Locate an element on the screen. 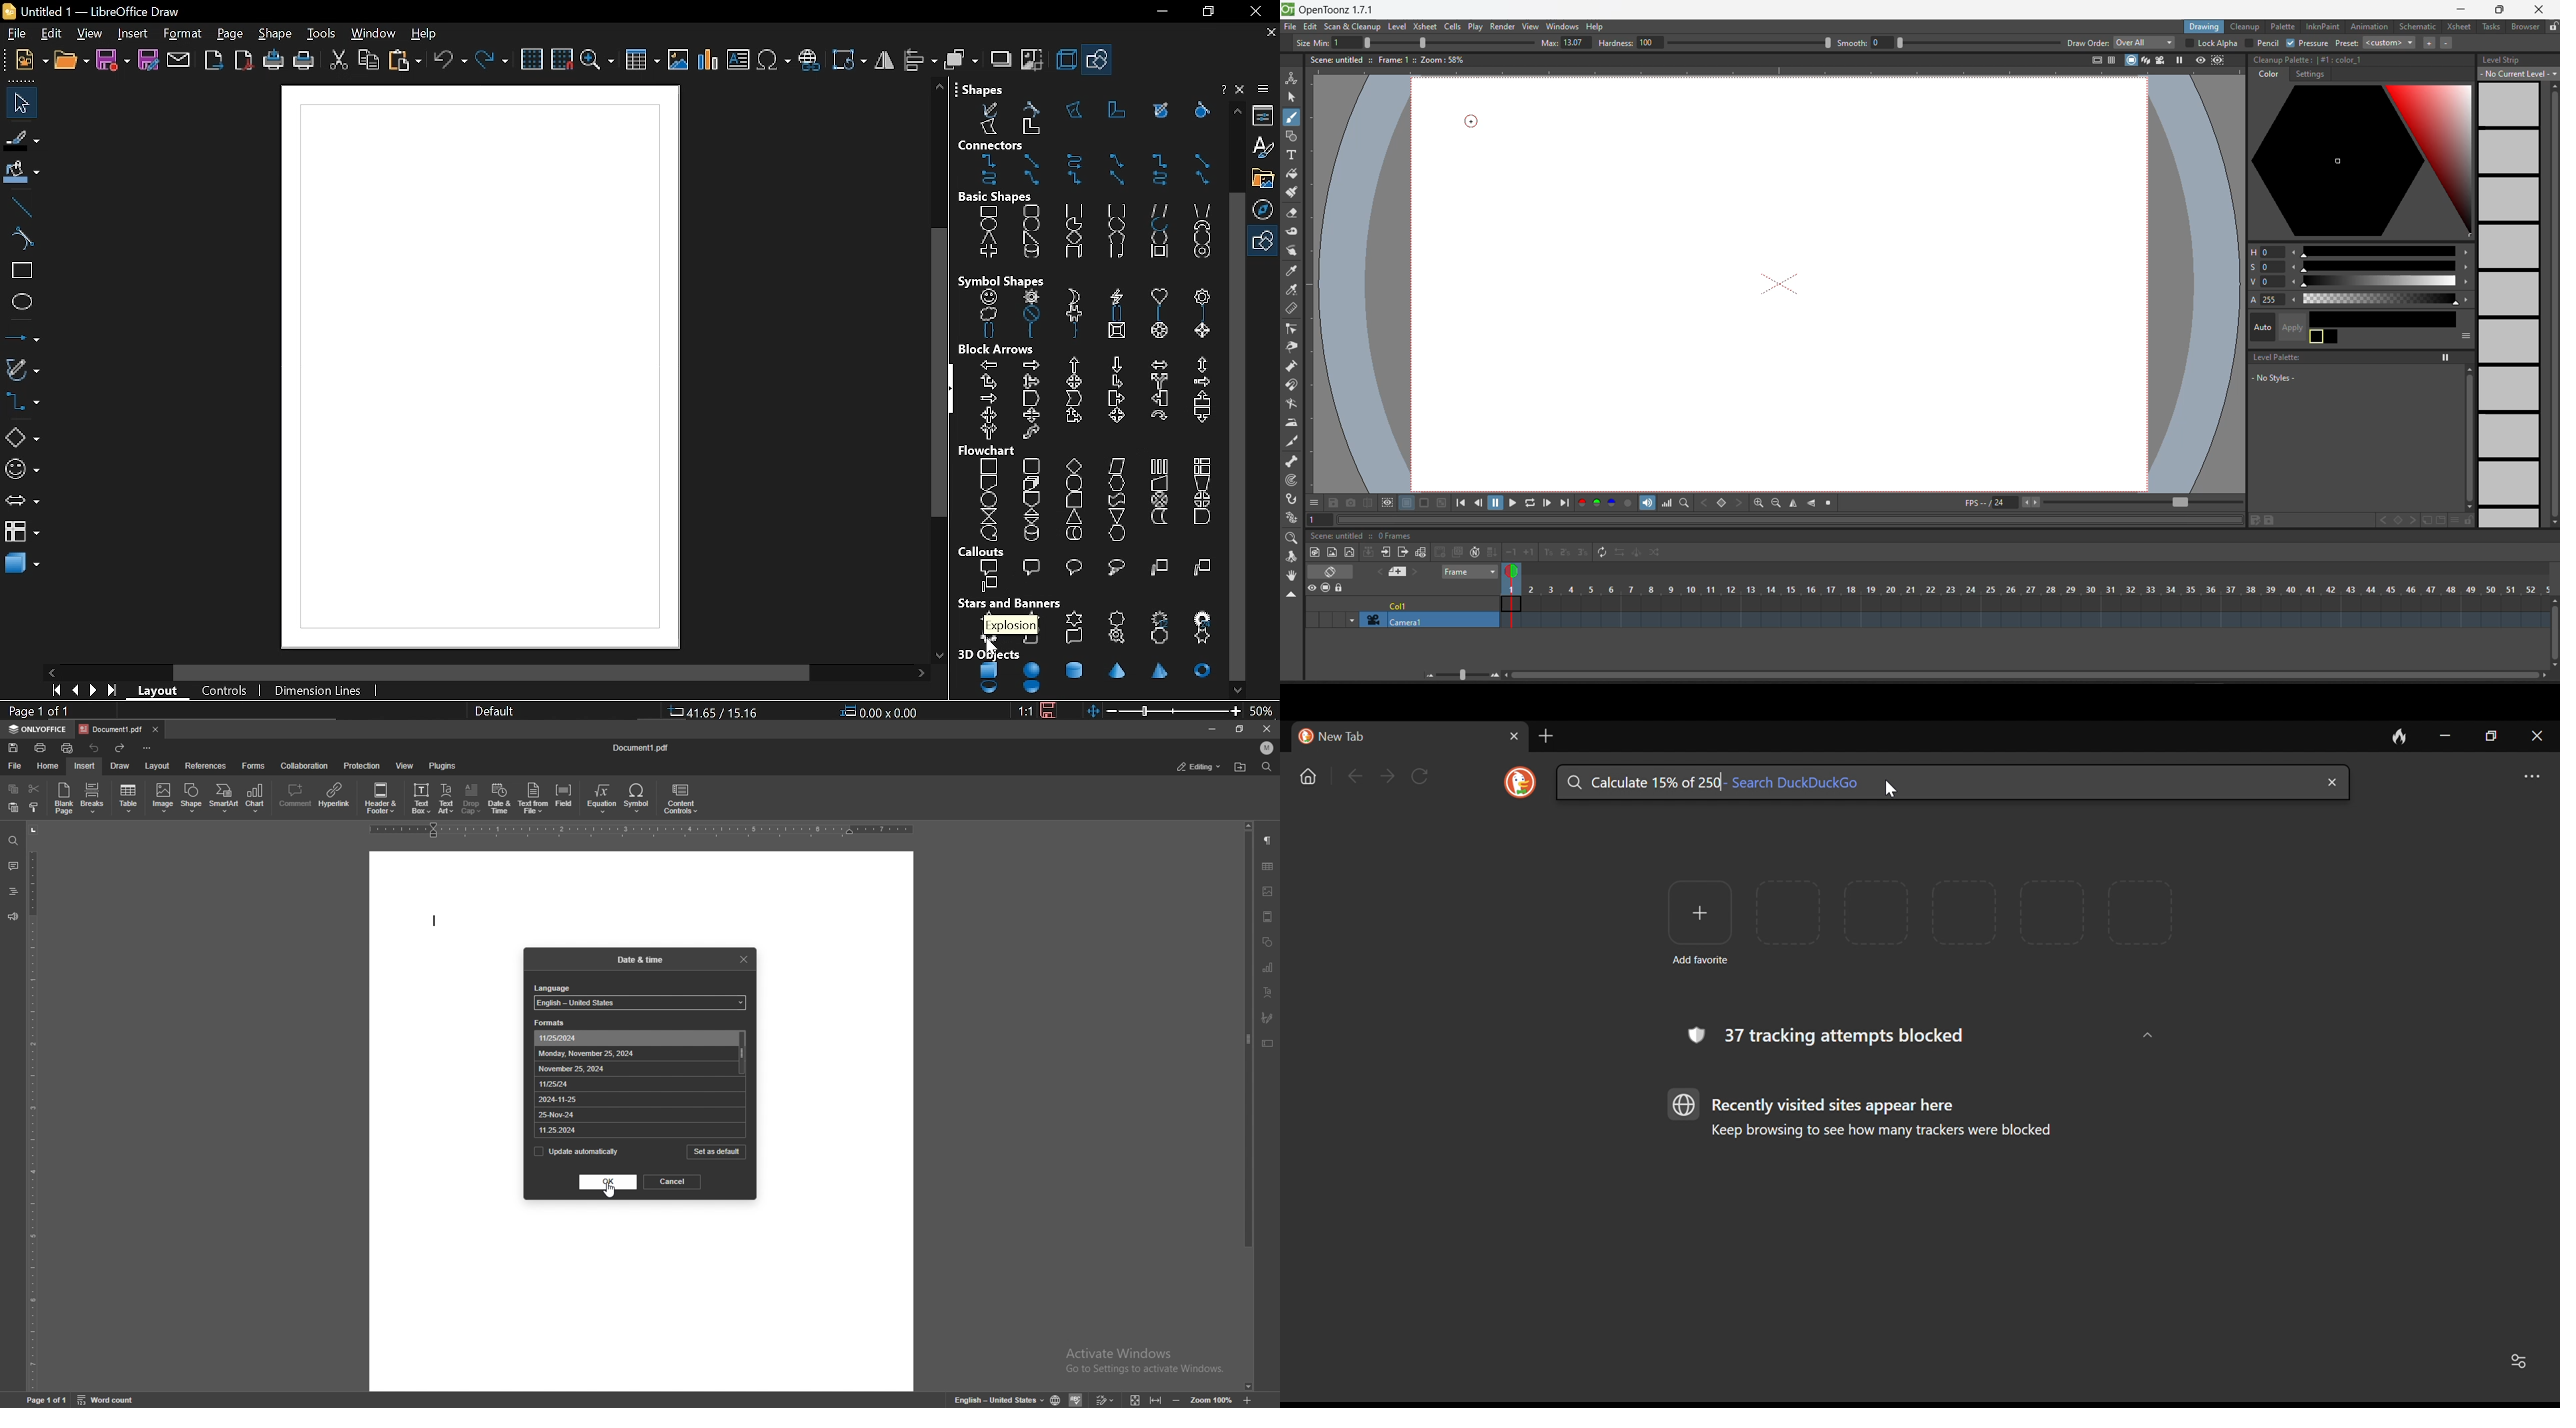 Image resolution: width=2576 pixels, height=1428 pixels. Vertical scroll bar is located at coordinates (935, 370).